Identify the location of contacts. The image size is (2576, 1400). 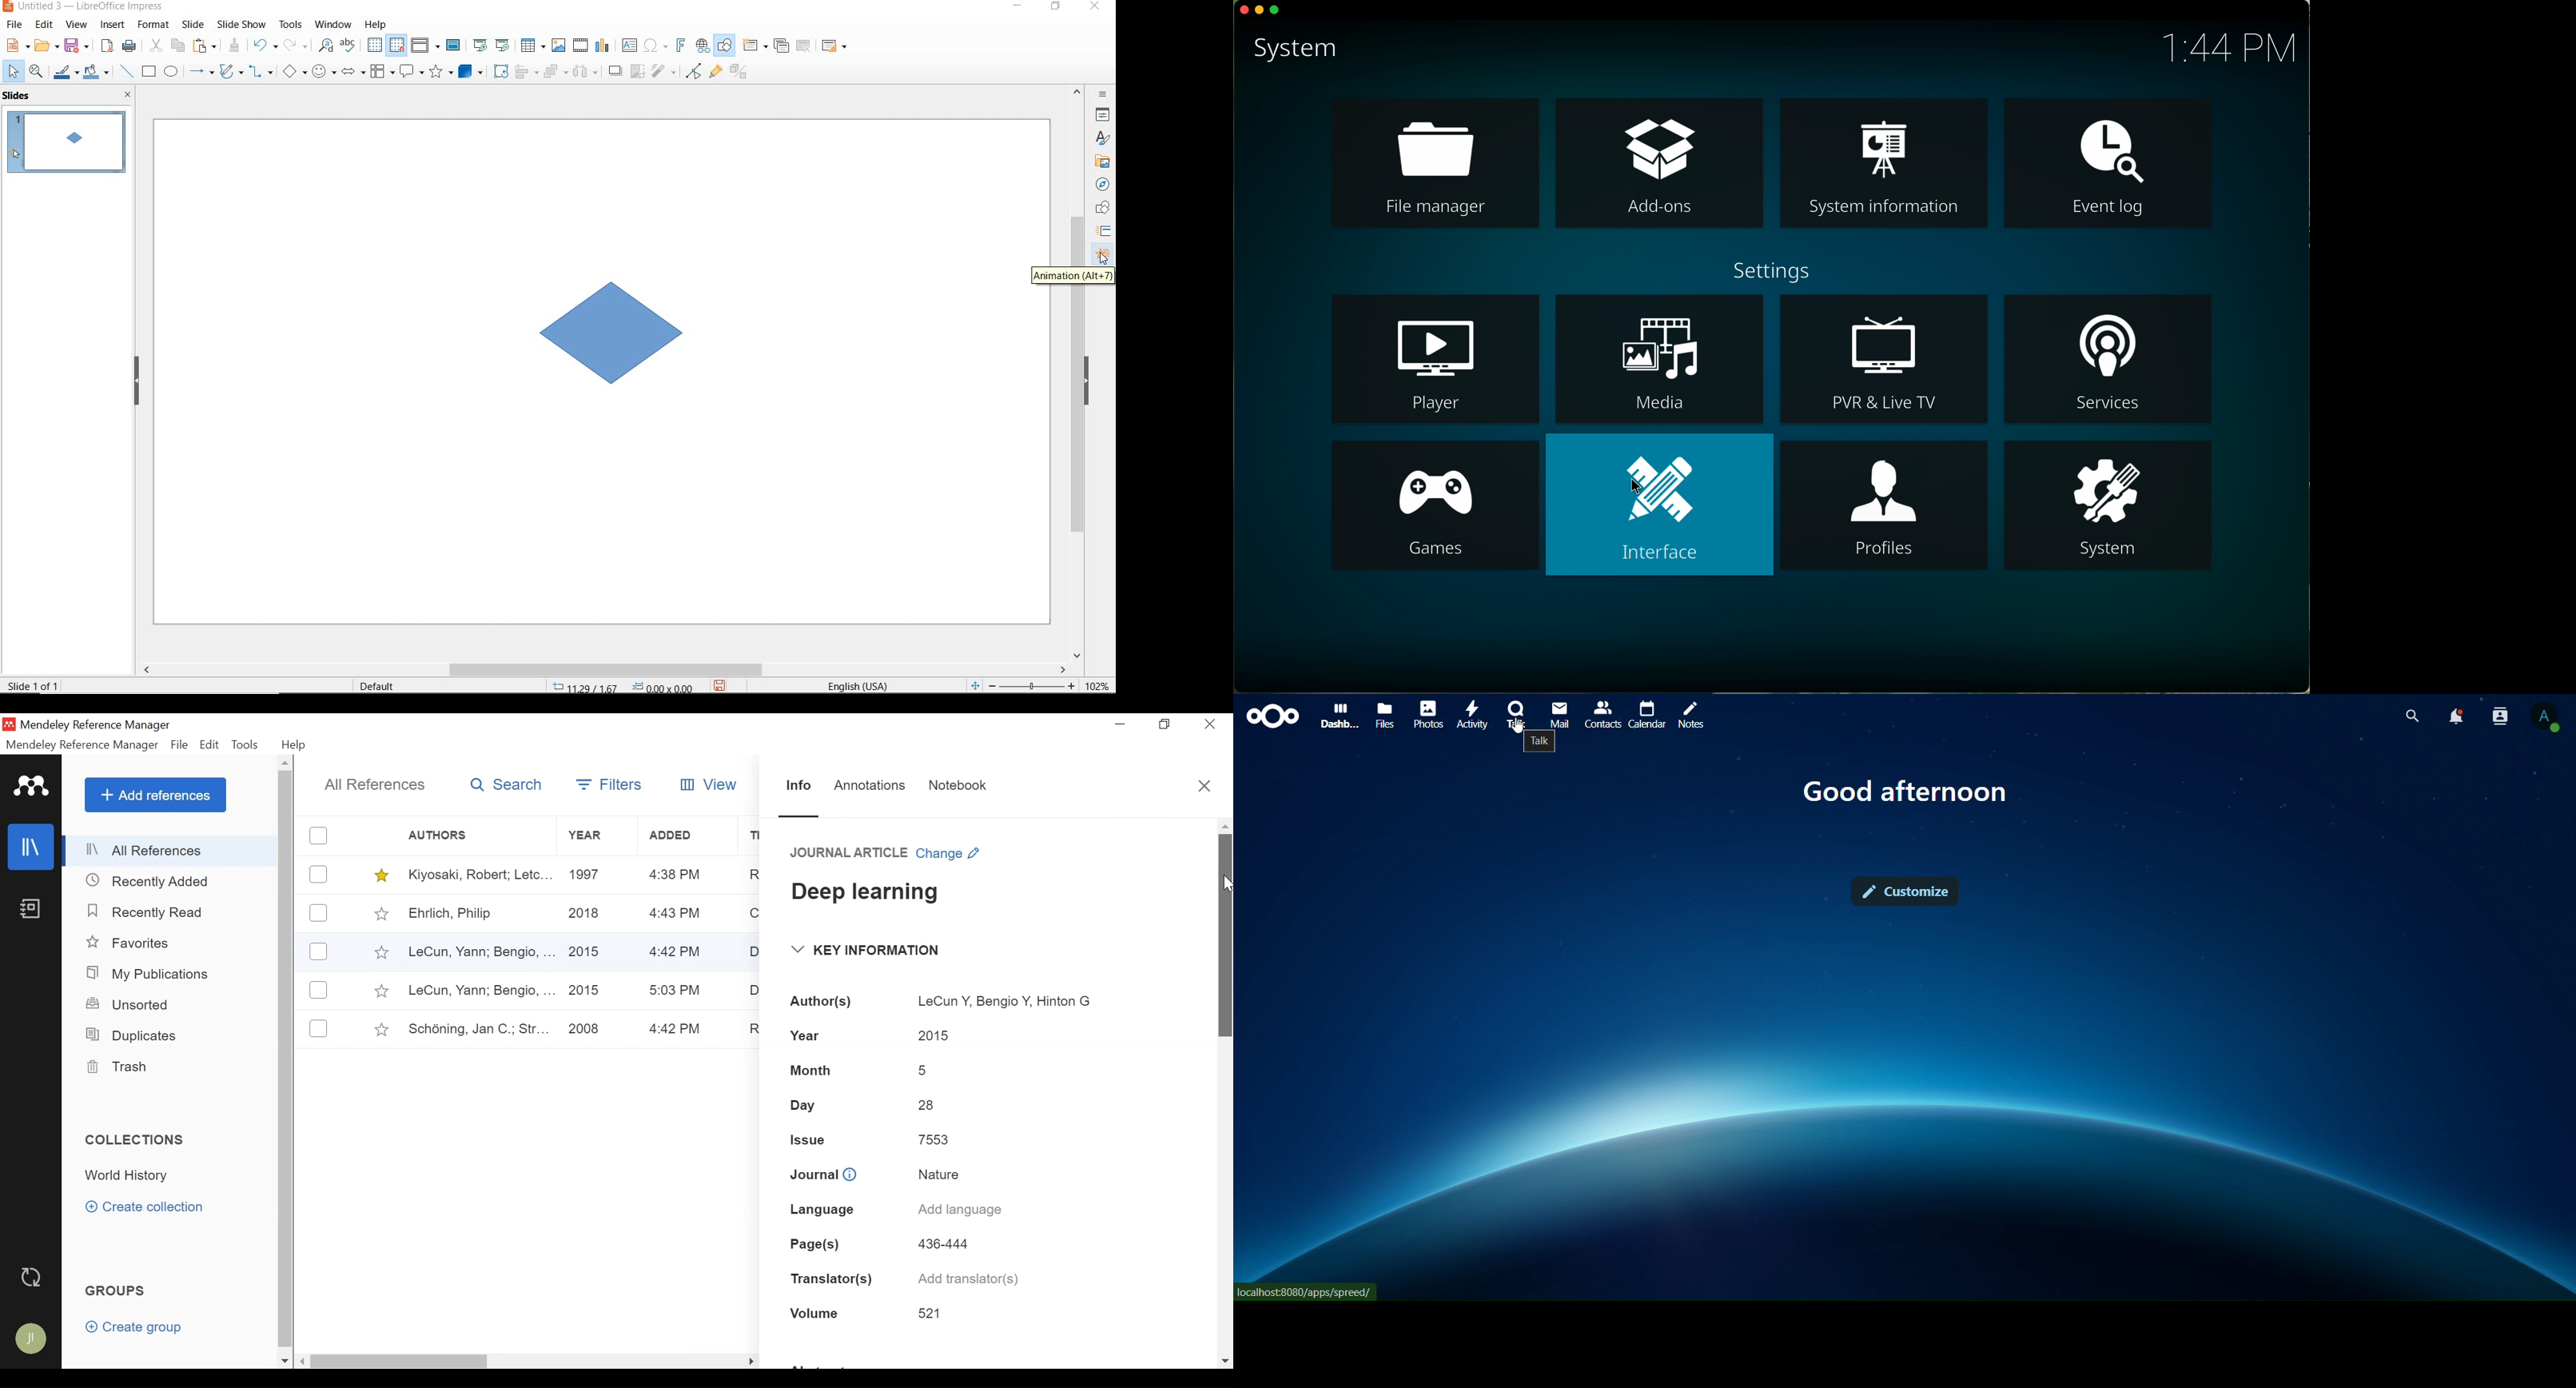
(1603, 714).